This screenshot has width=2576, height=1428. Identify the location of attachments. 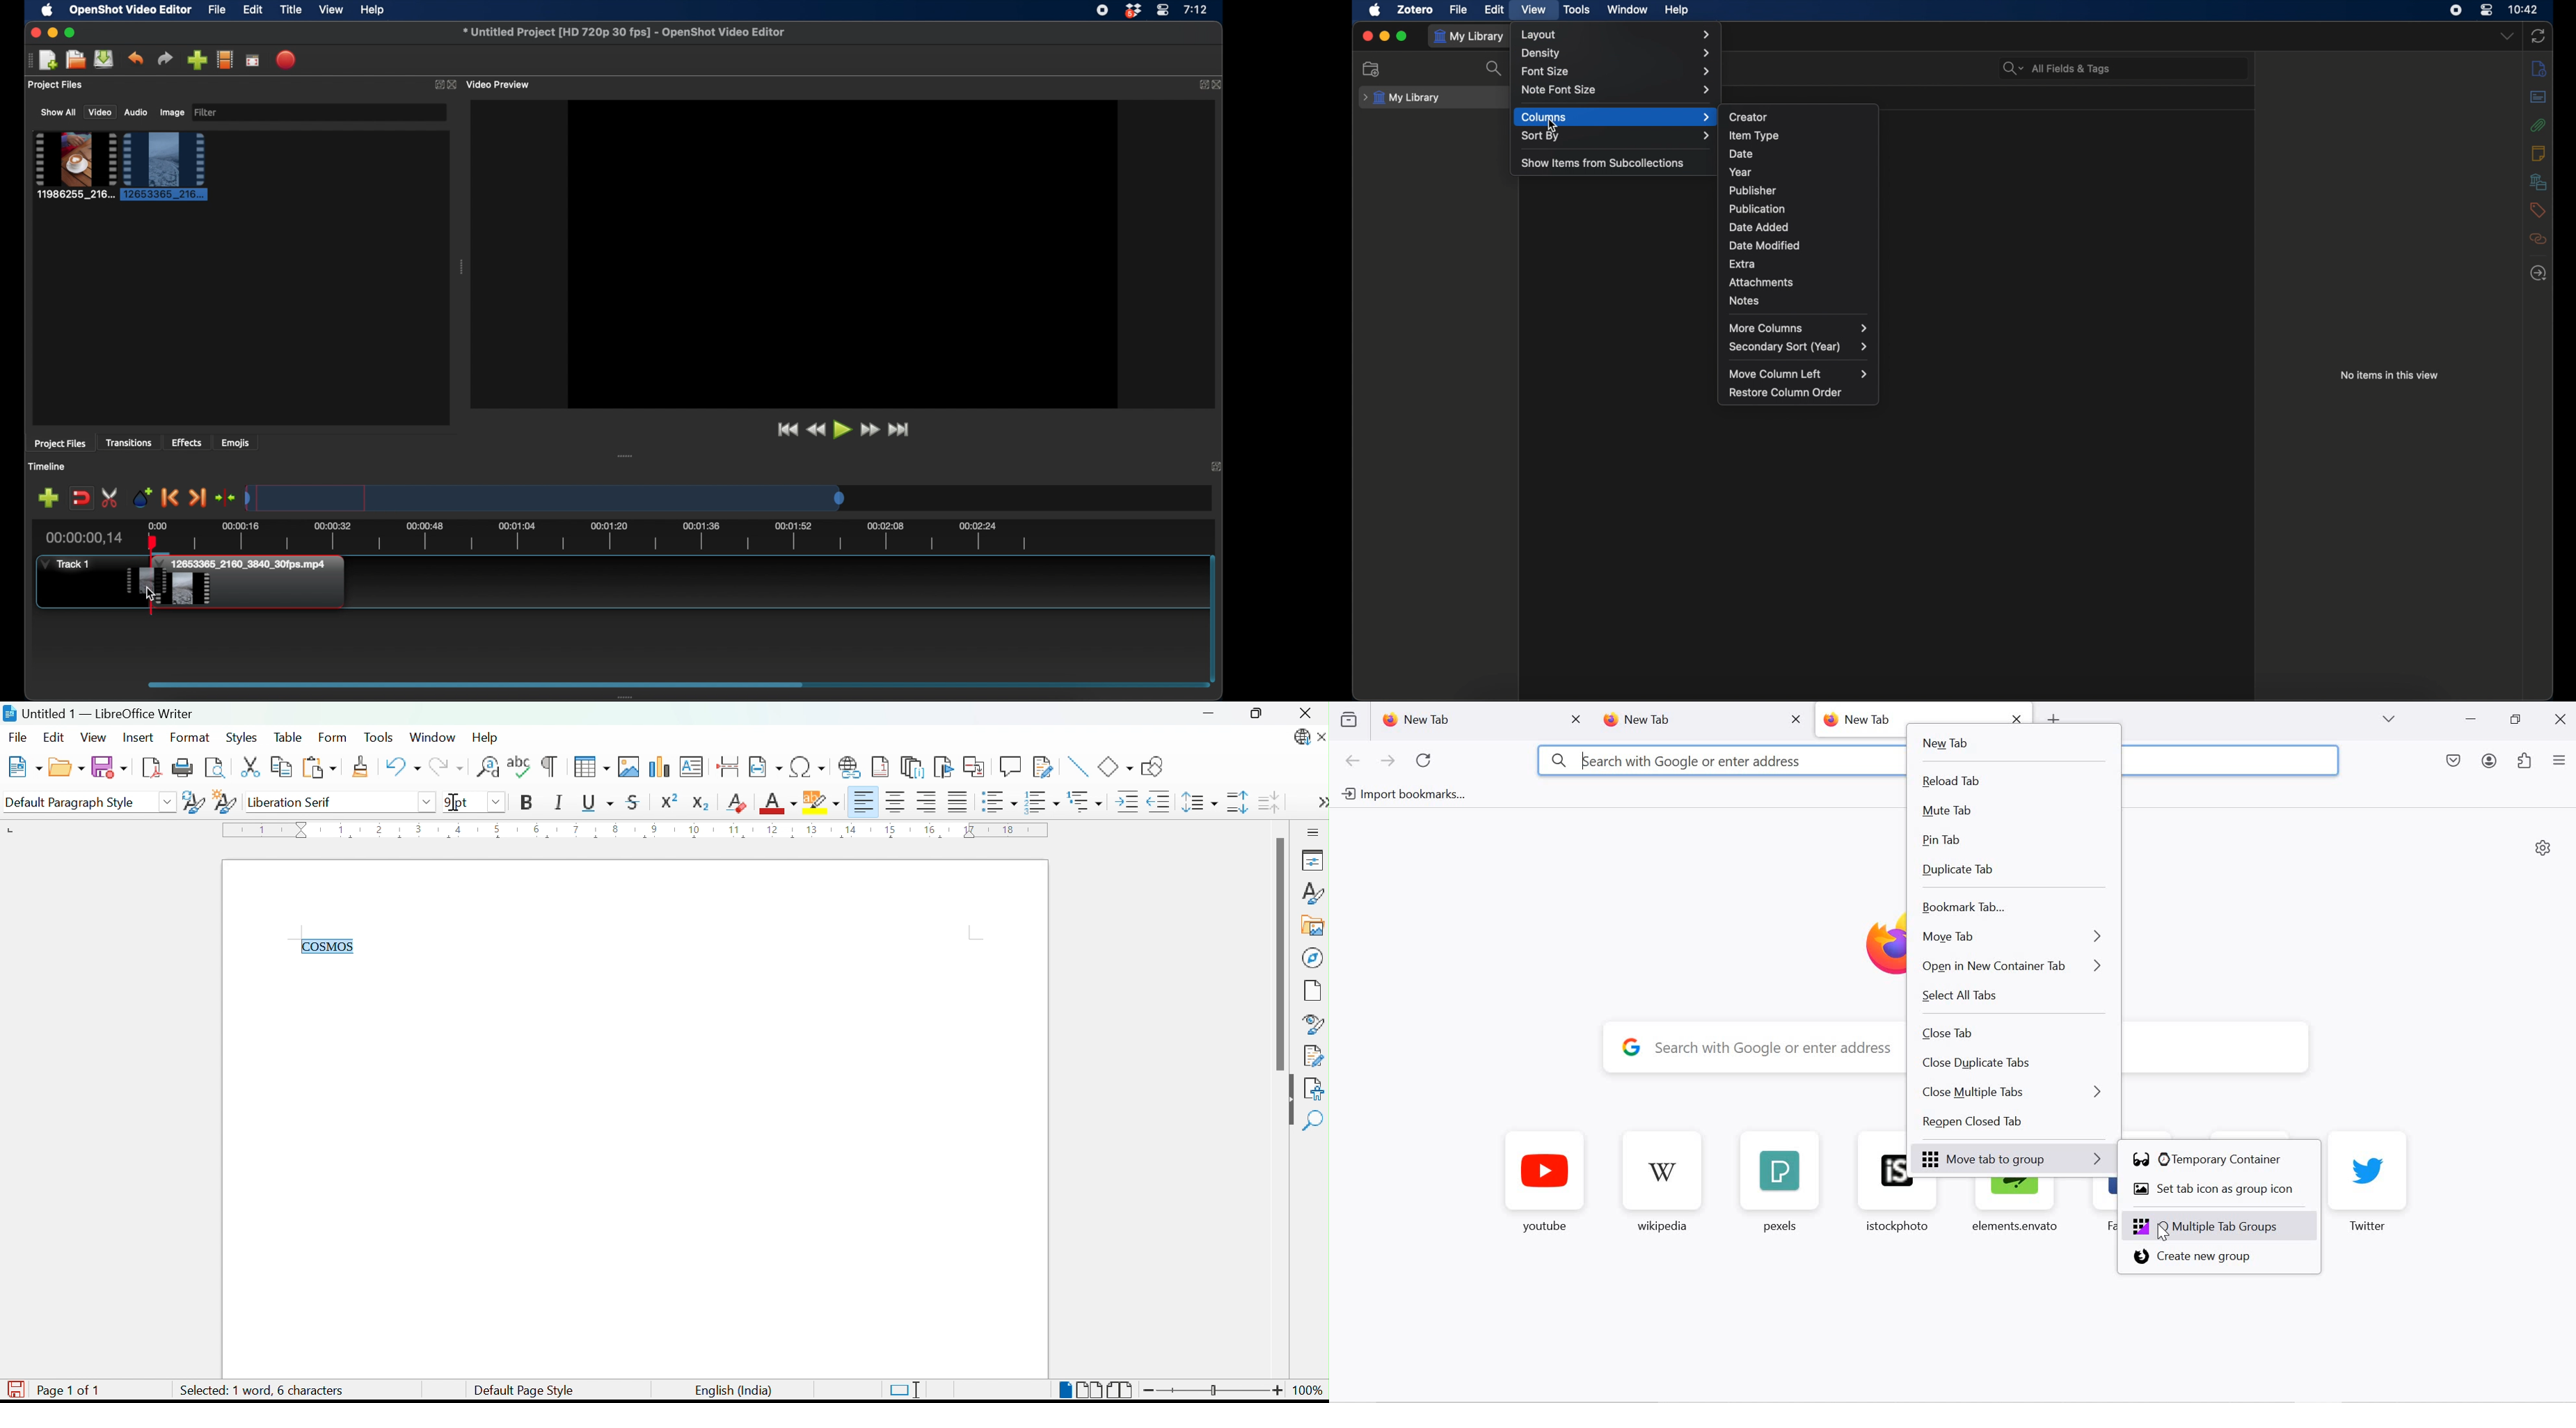
(1761, 283).